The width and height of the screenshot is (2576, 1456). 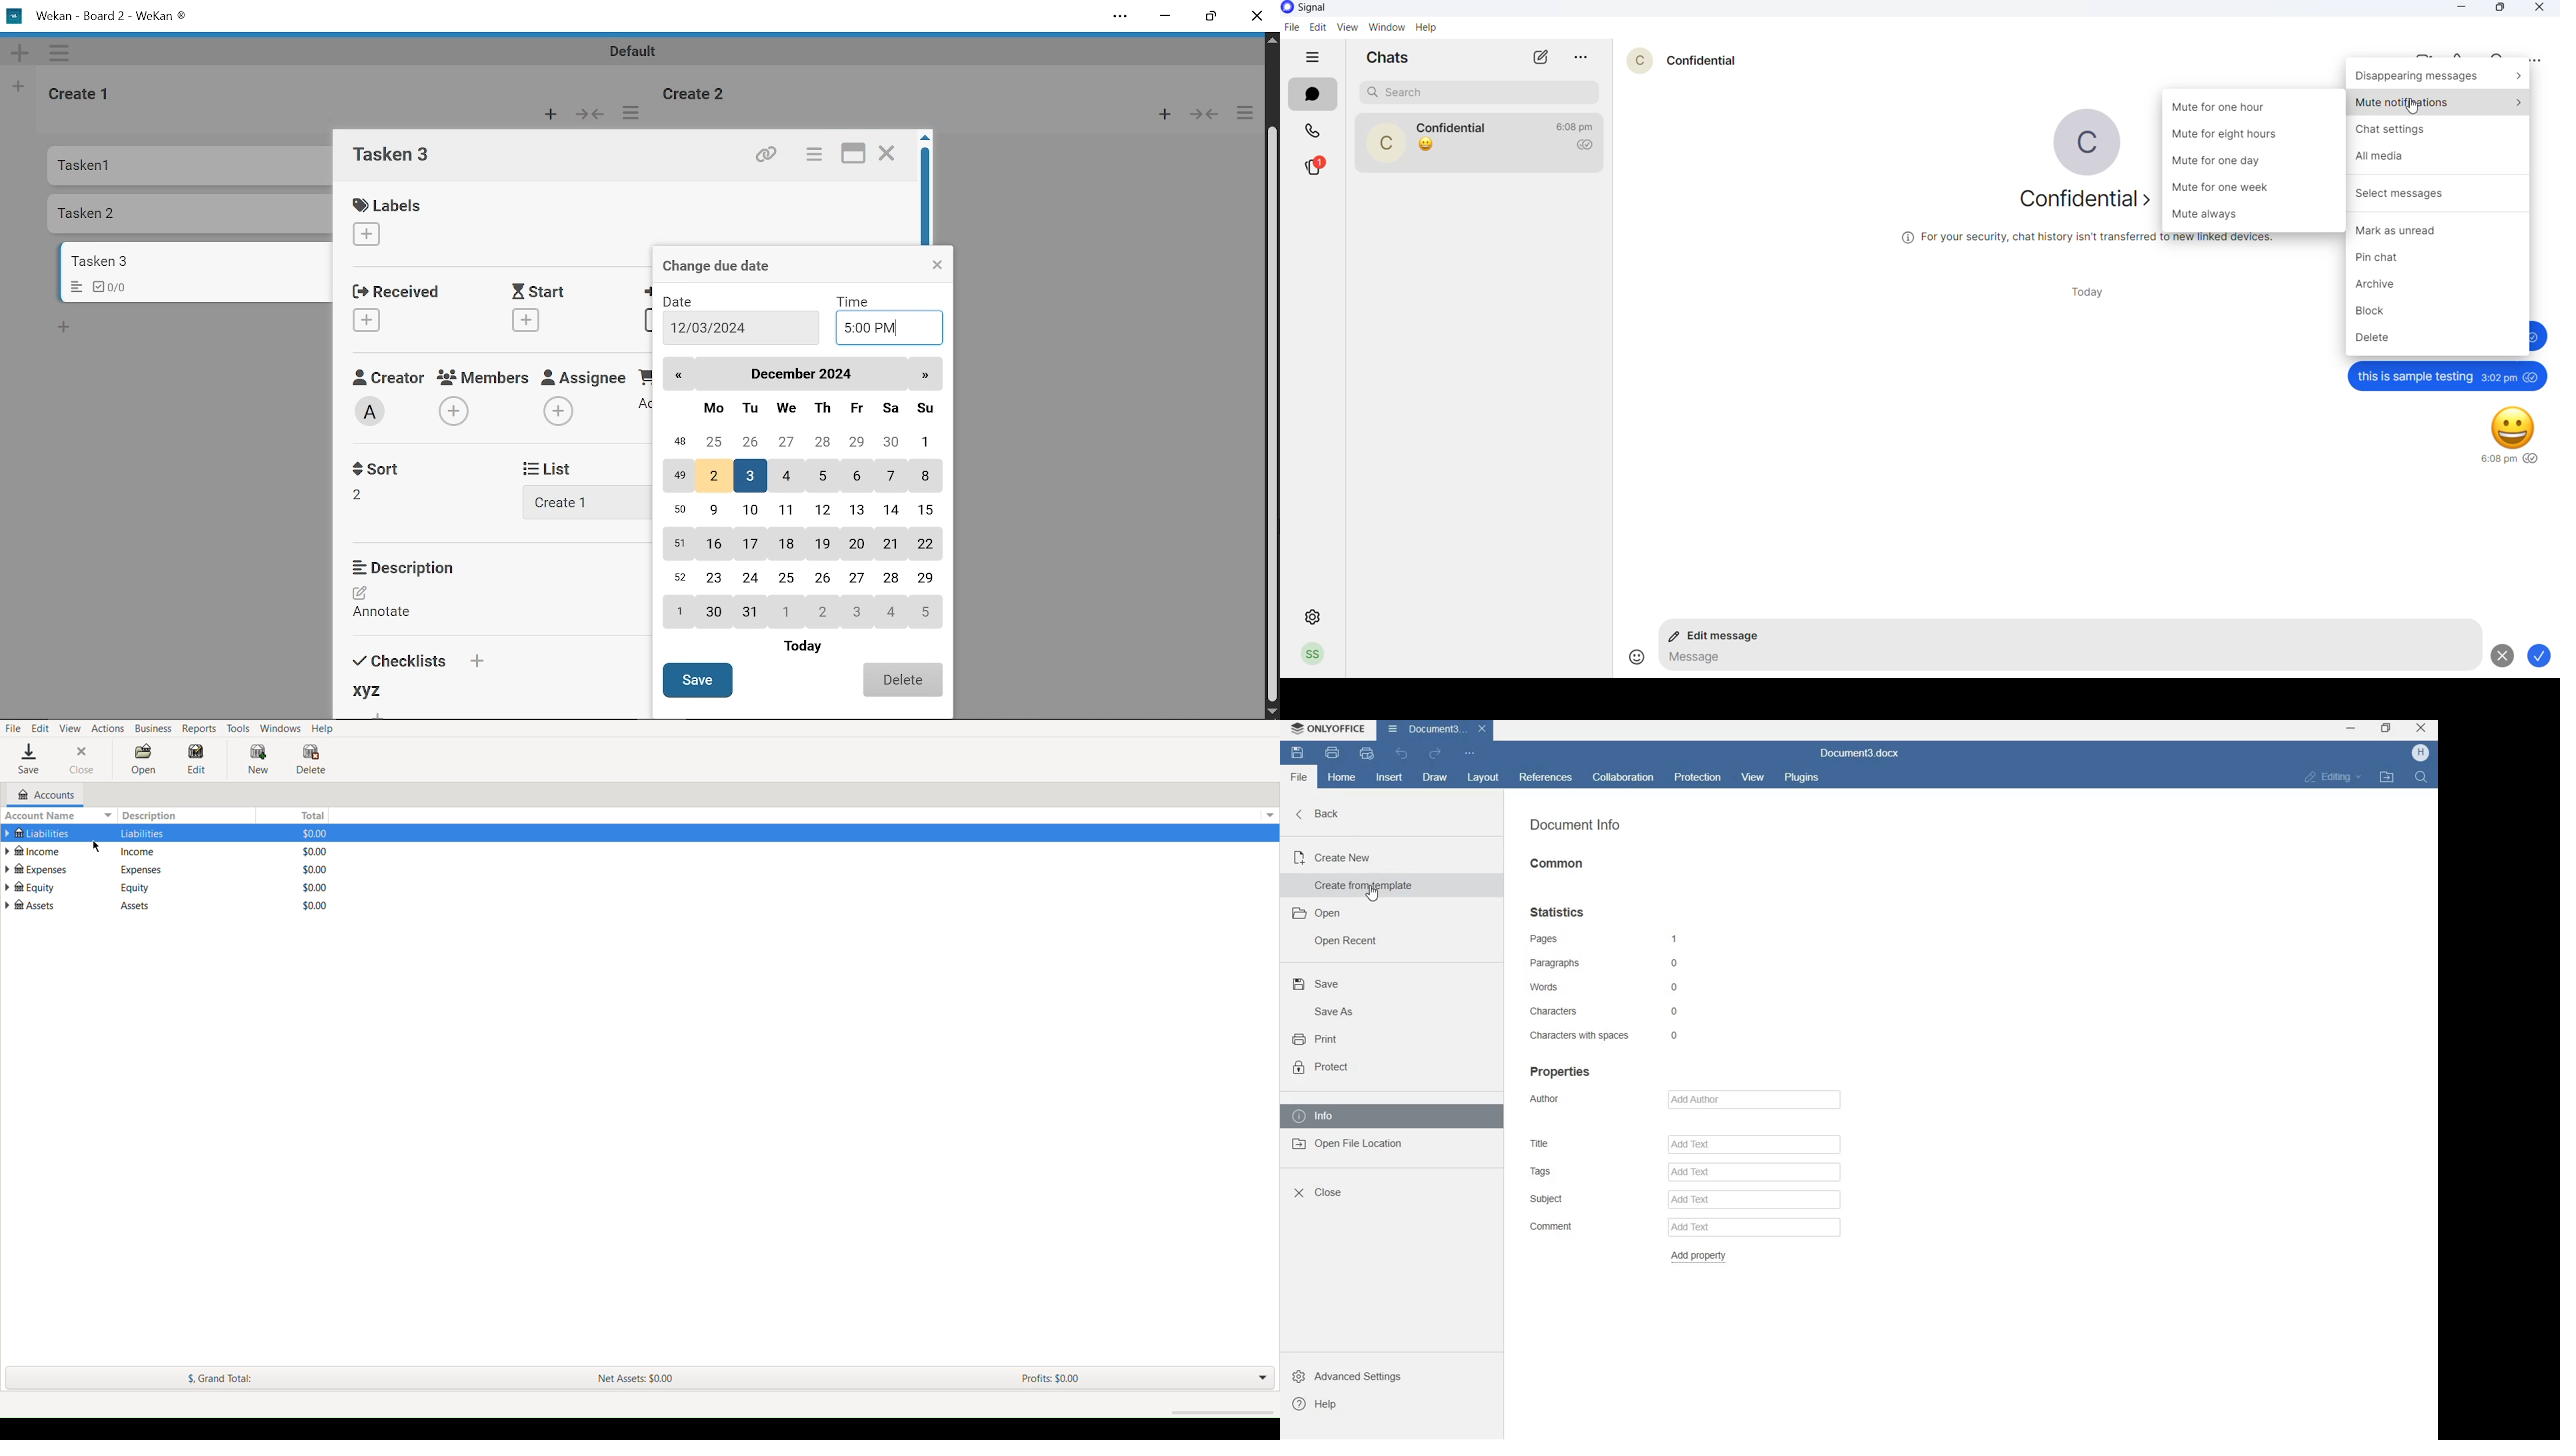 What do you see at coordinates (1752, 1227) in the screenshot?
I see `add text` at bounding box center [1752, 1227].